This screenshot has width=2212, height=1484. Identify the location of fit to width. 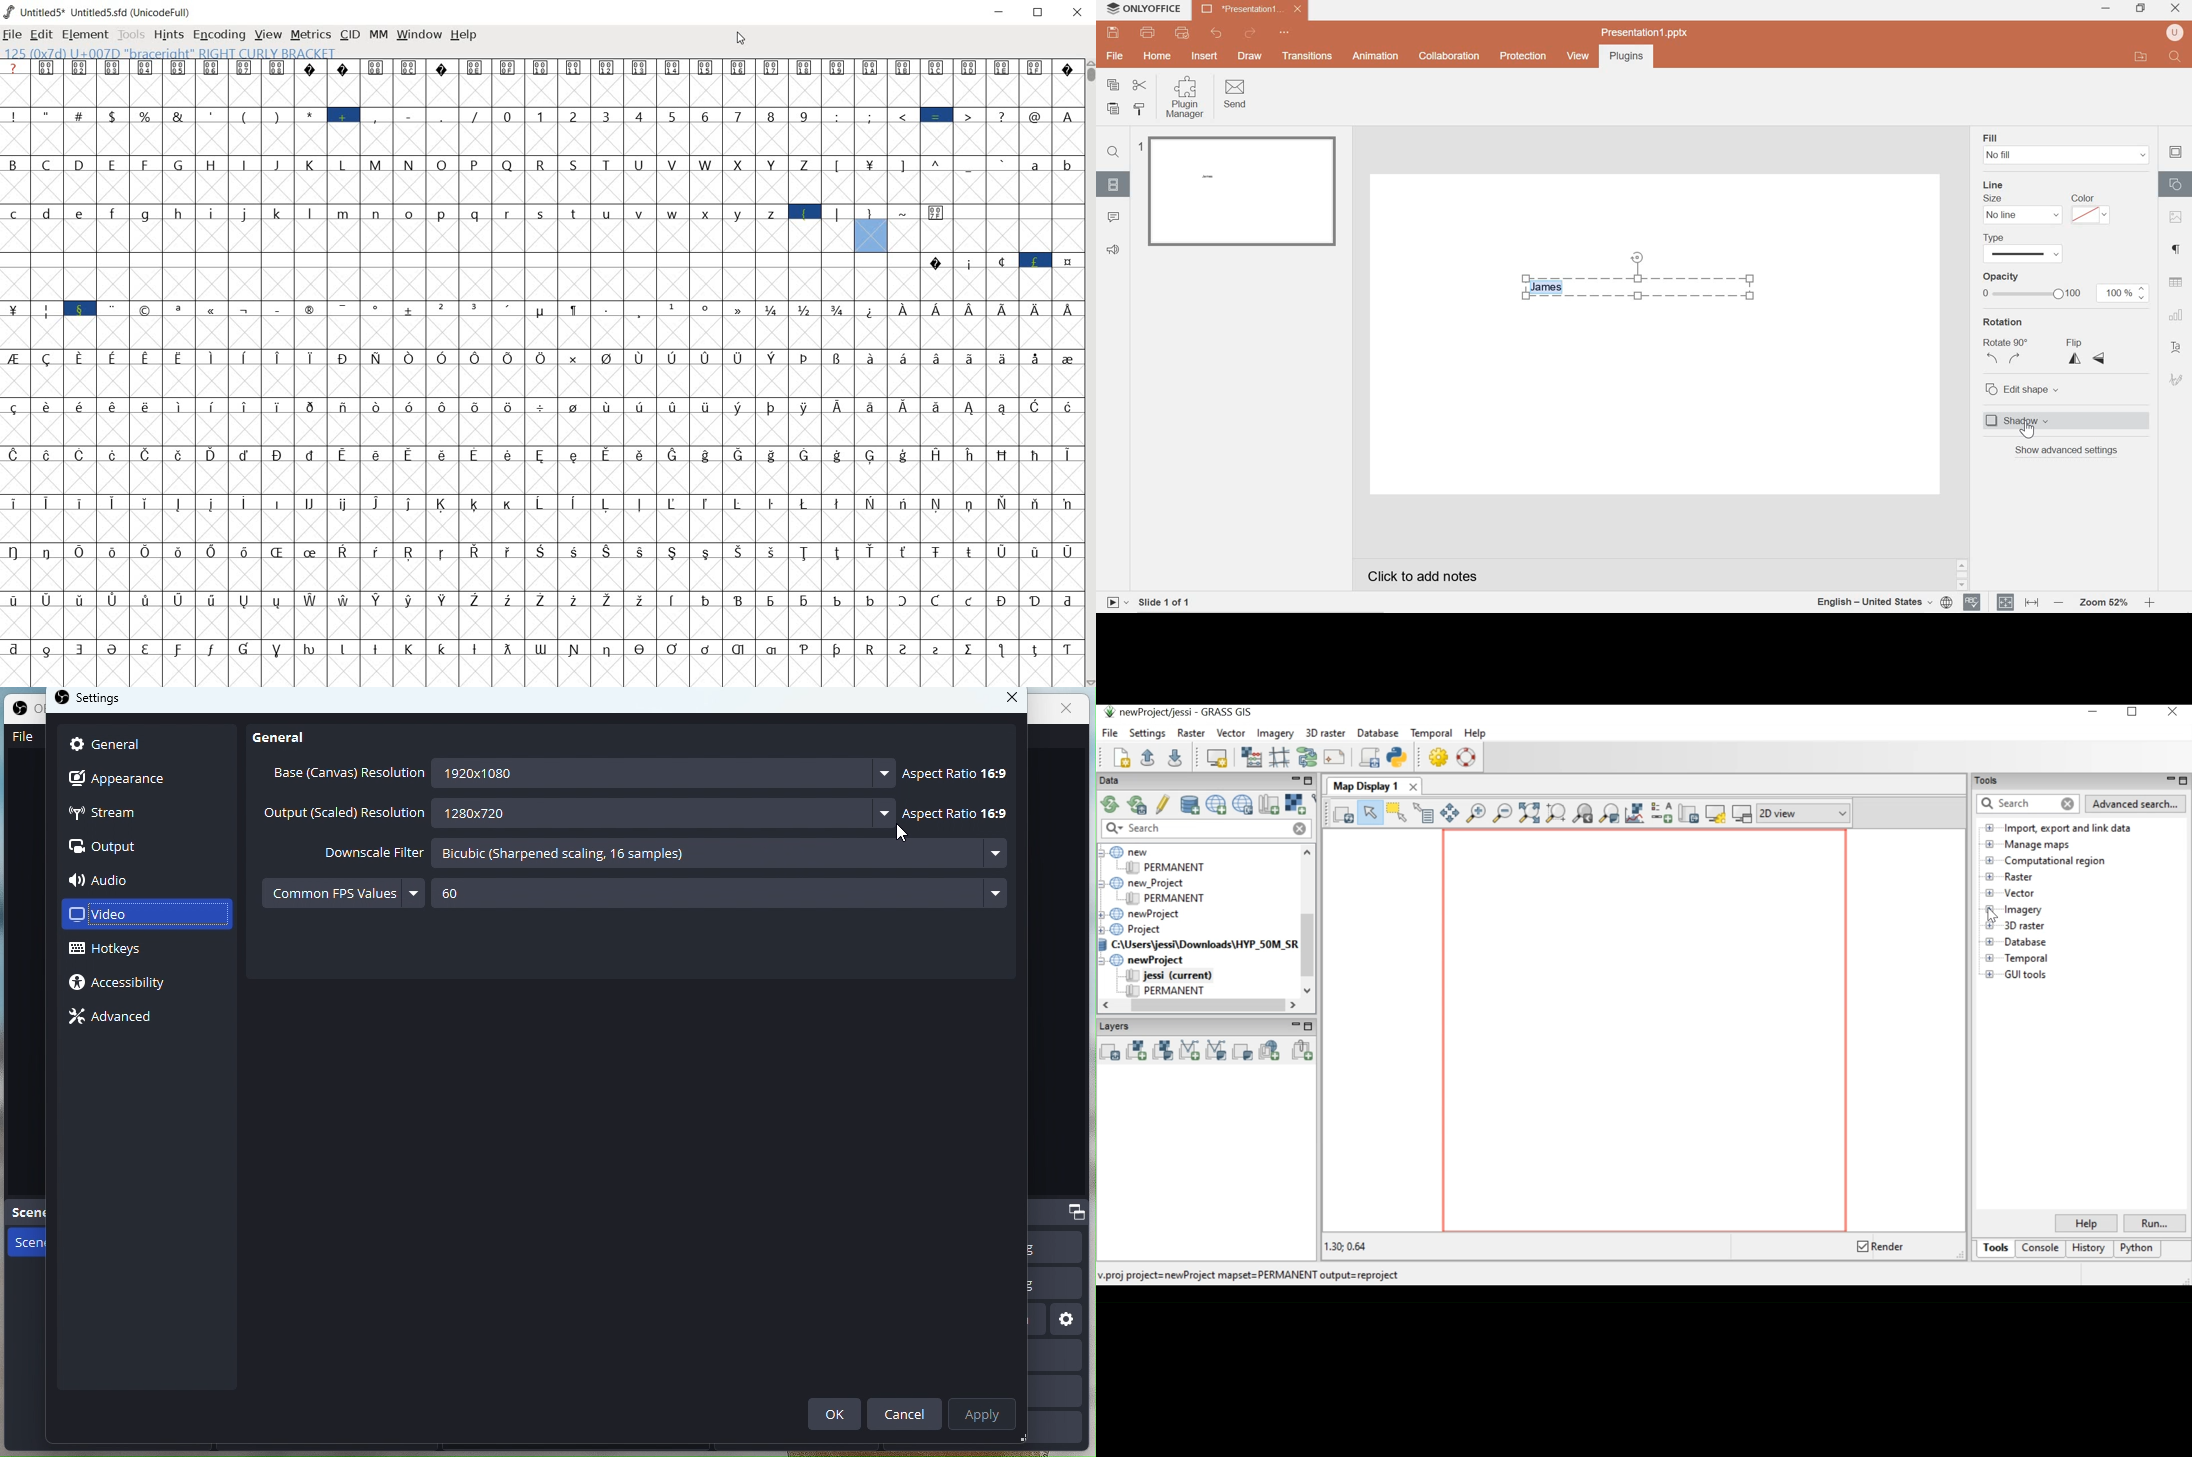
(2030, 603).